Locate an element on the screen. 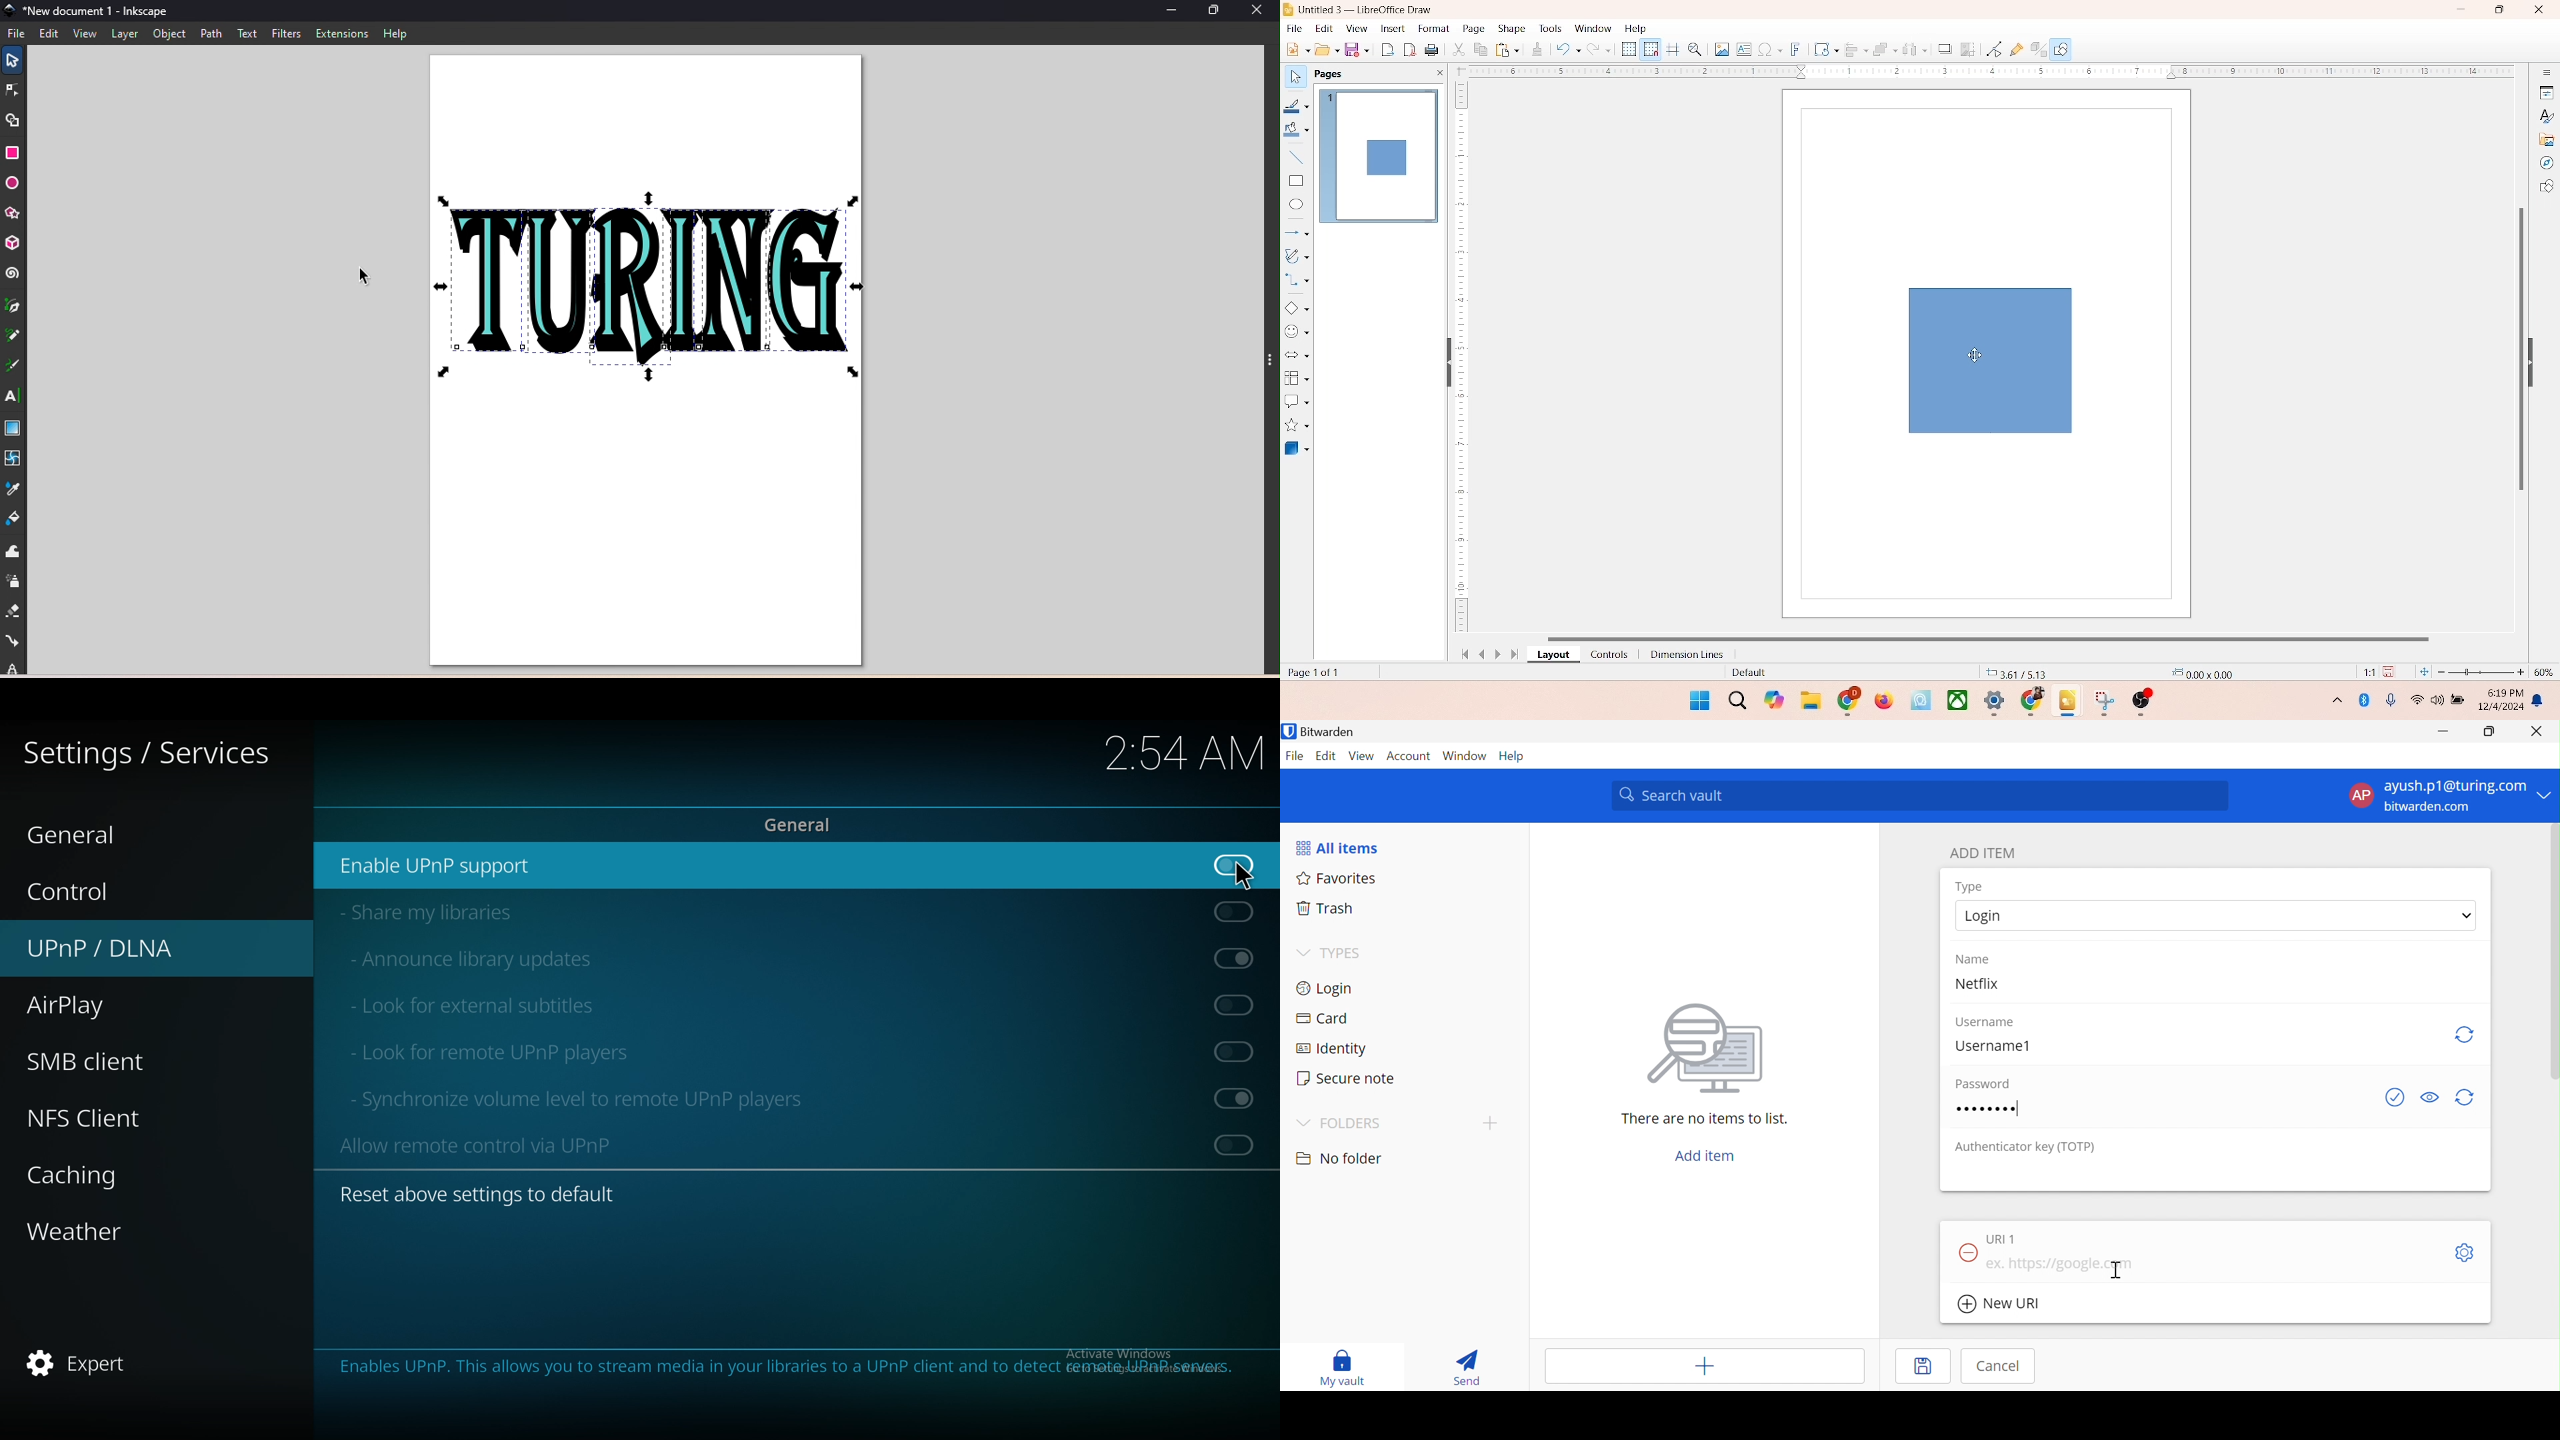 The width and height of the screenshot is (2576, 1456). bitwarden.com is located at coordinates (2427, 806).